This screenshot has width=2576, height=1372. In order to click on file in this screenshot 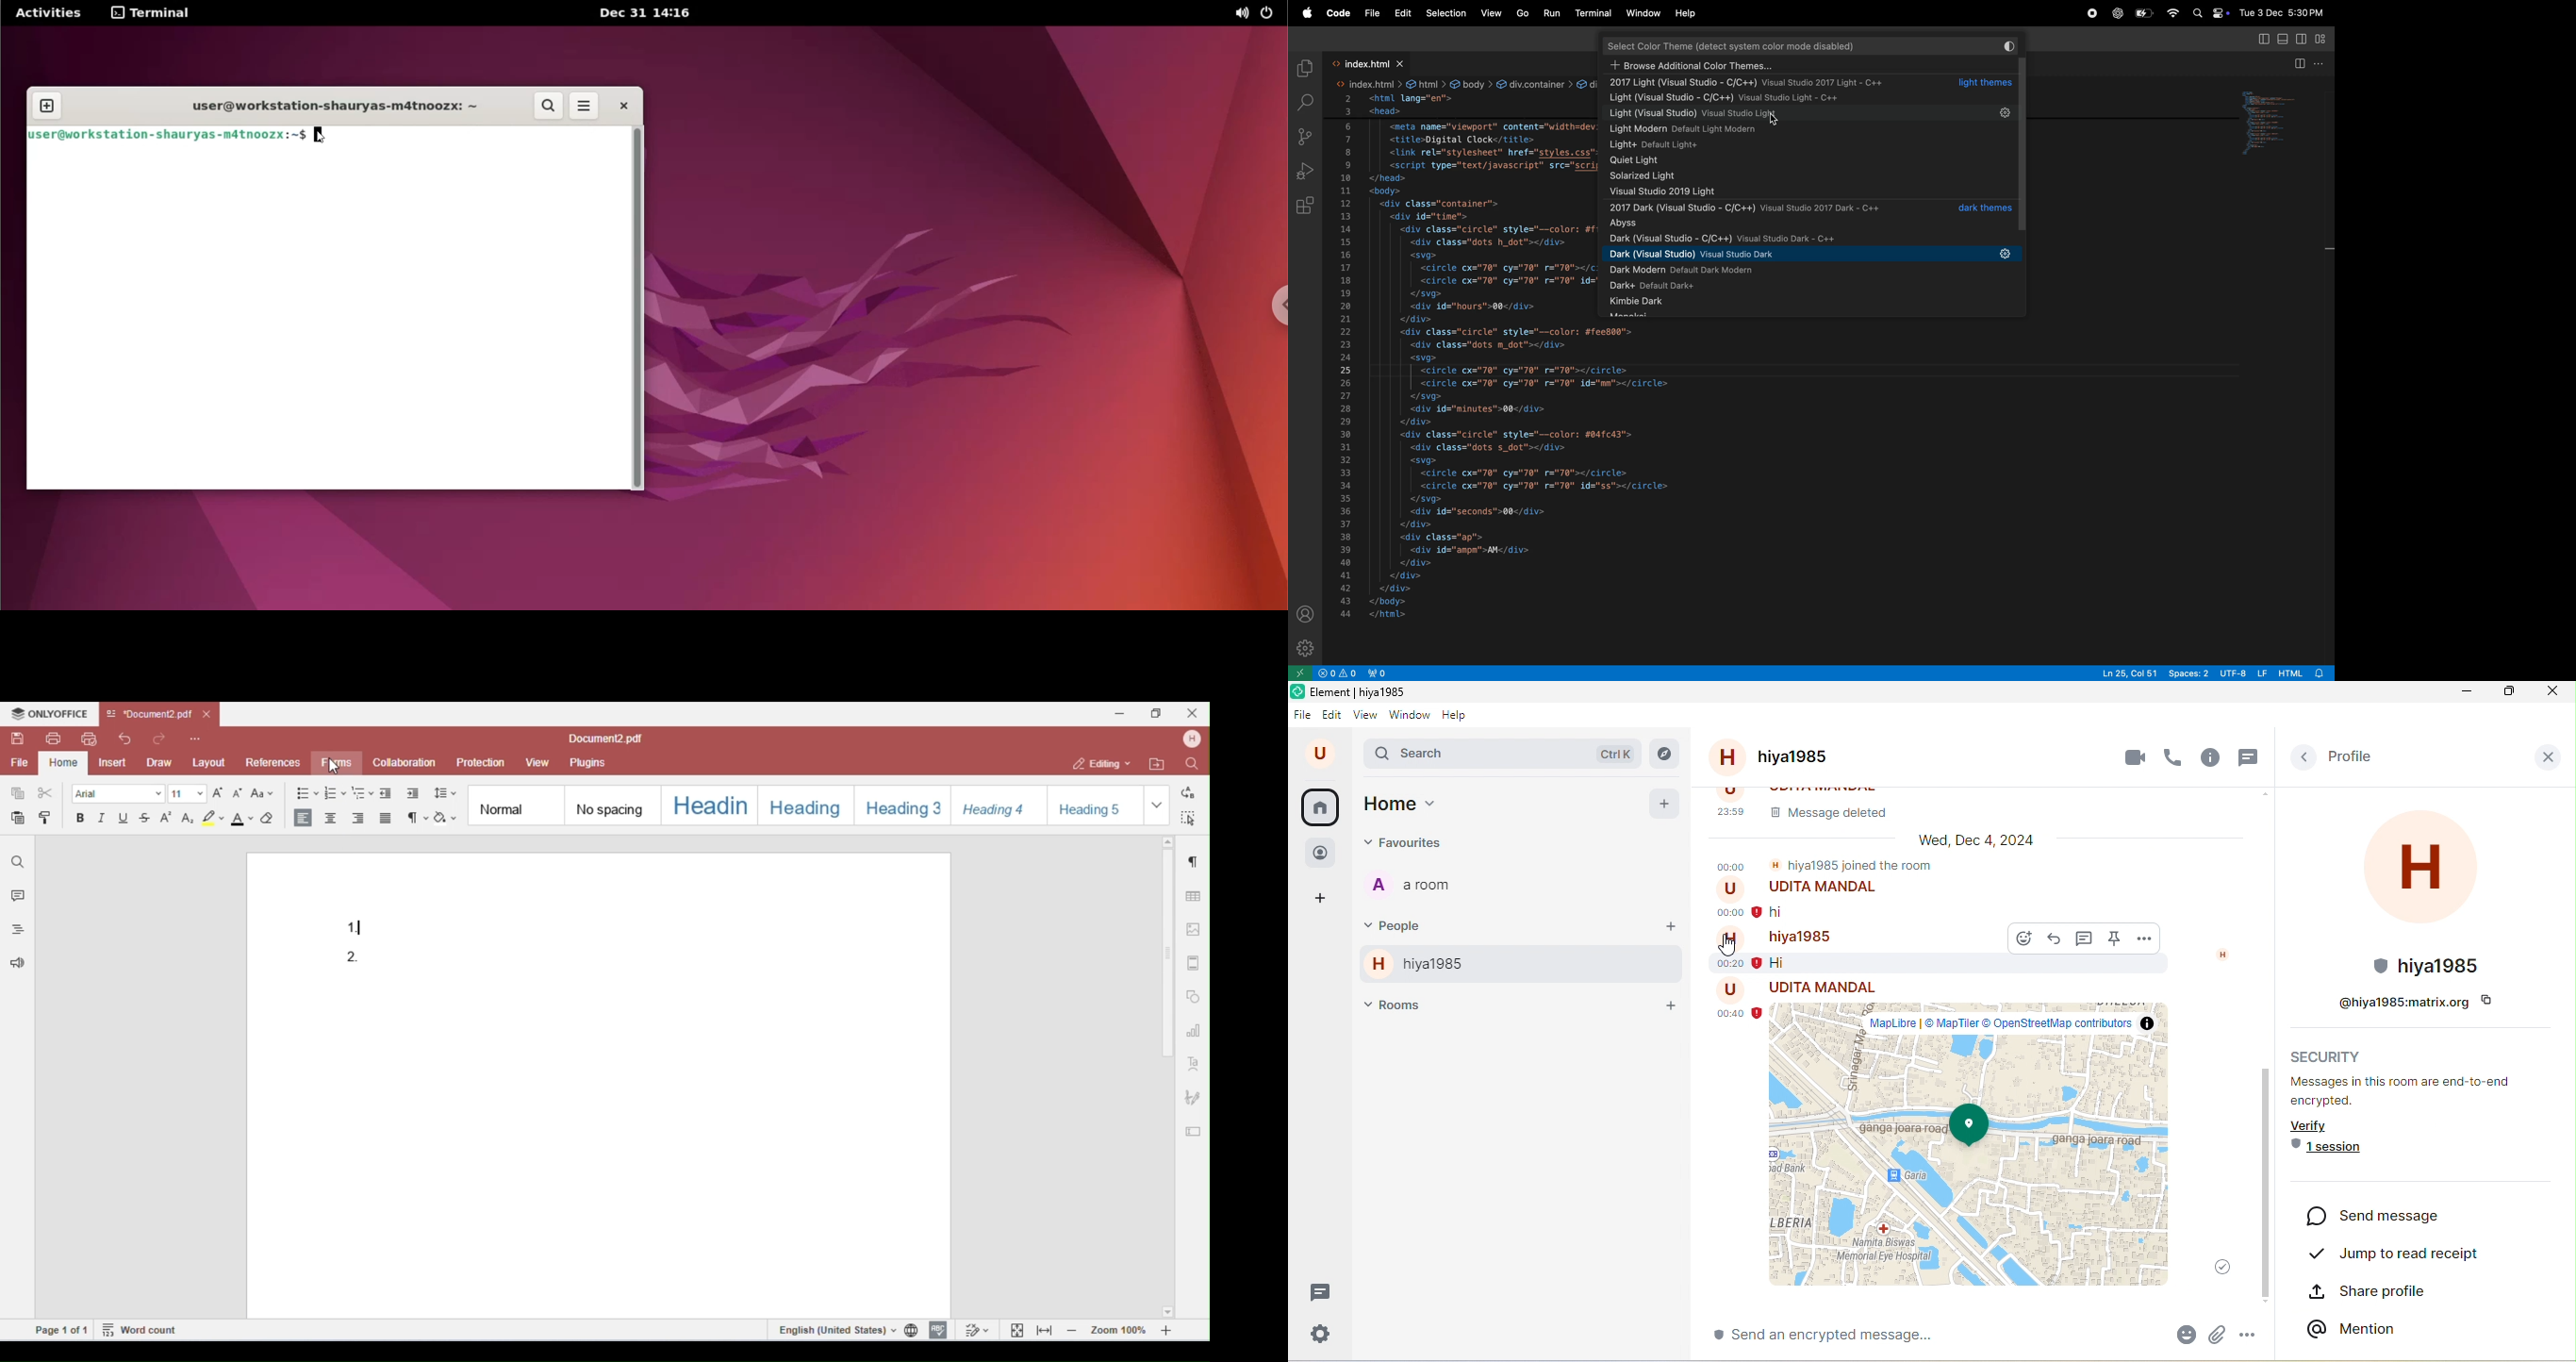, I will do `click(1302, 716)`.